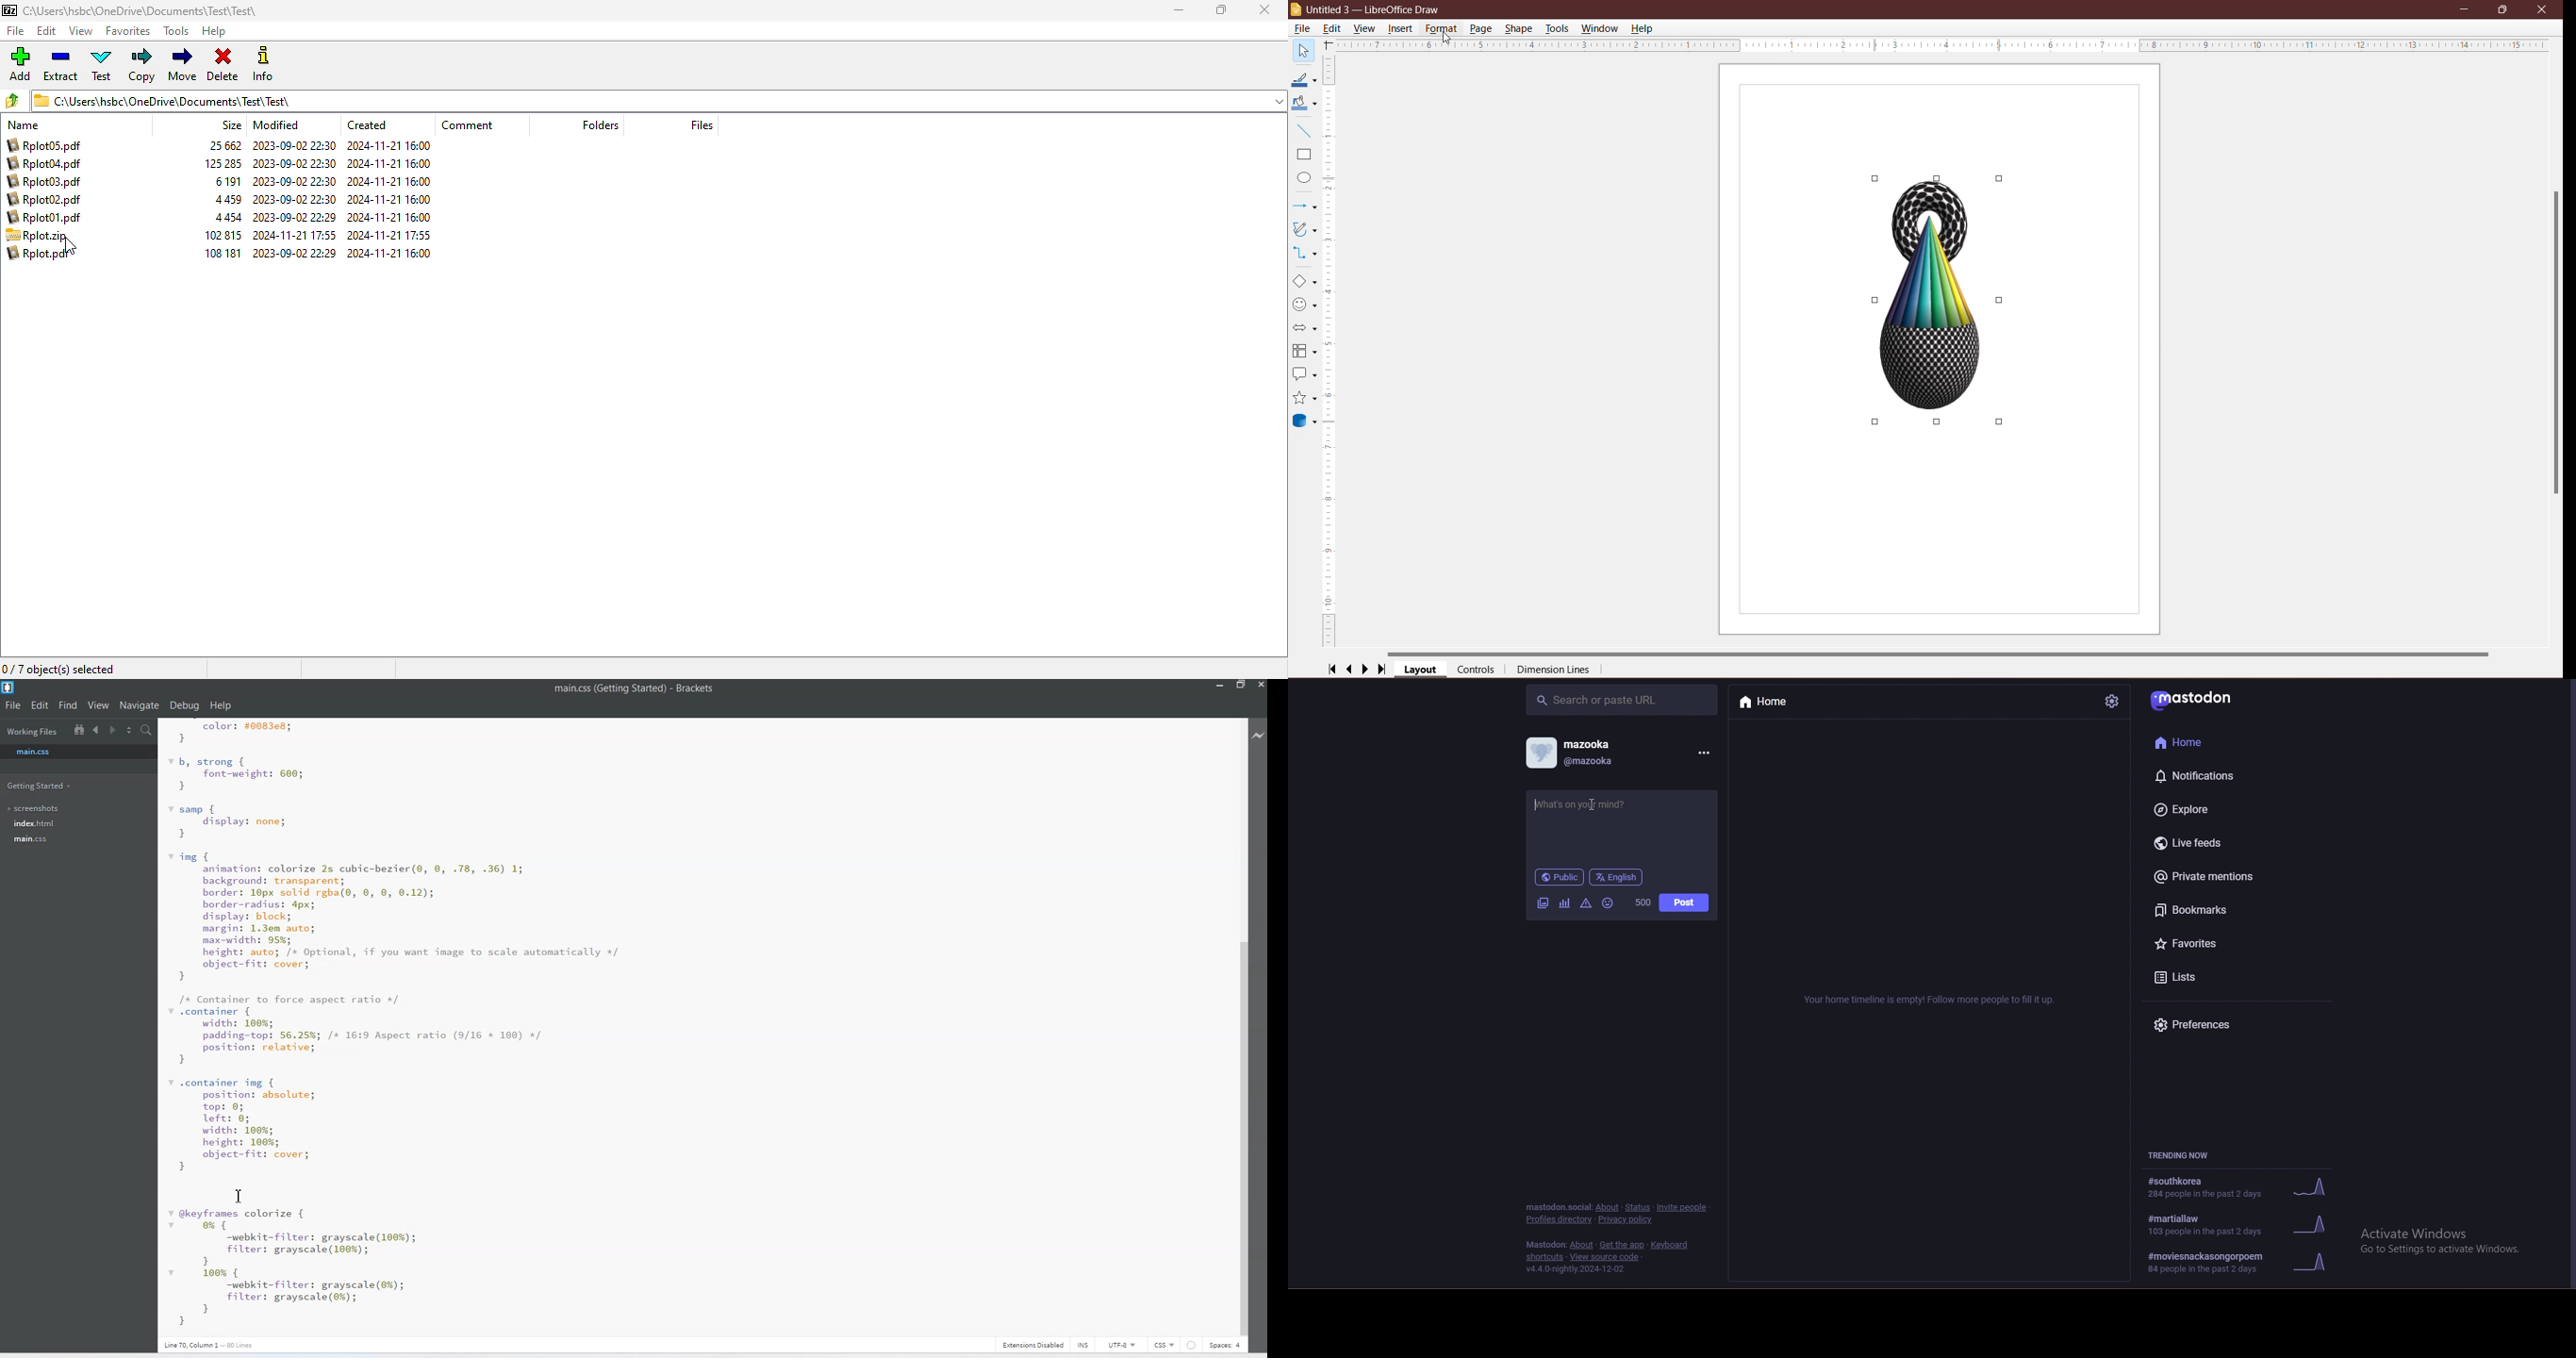  I want to click on @mazooka, so click(1601, 763).